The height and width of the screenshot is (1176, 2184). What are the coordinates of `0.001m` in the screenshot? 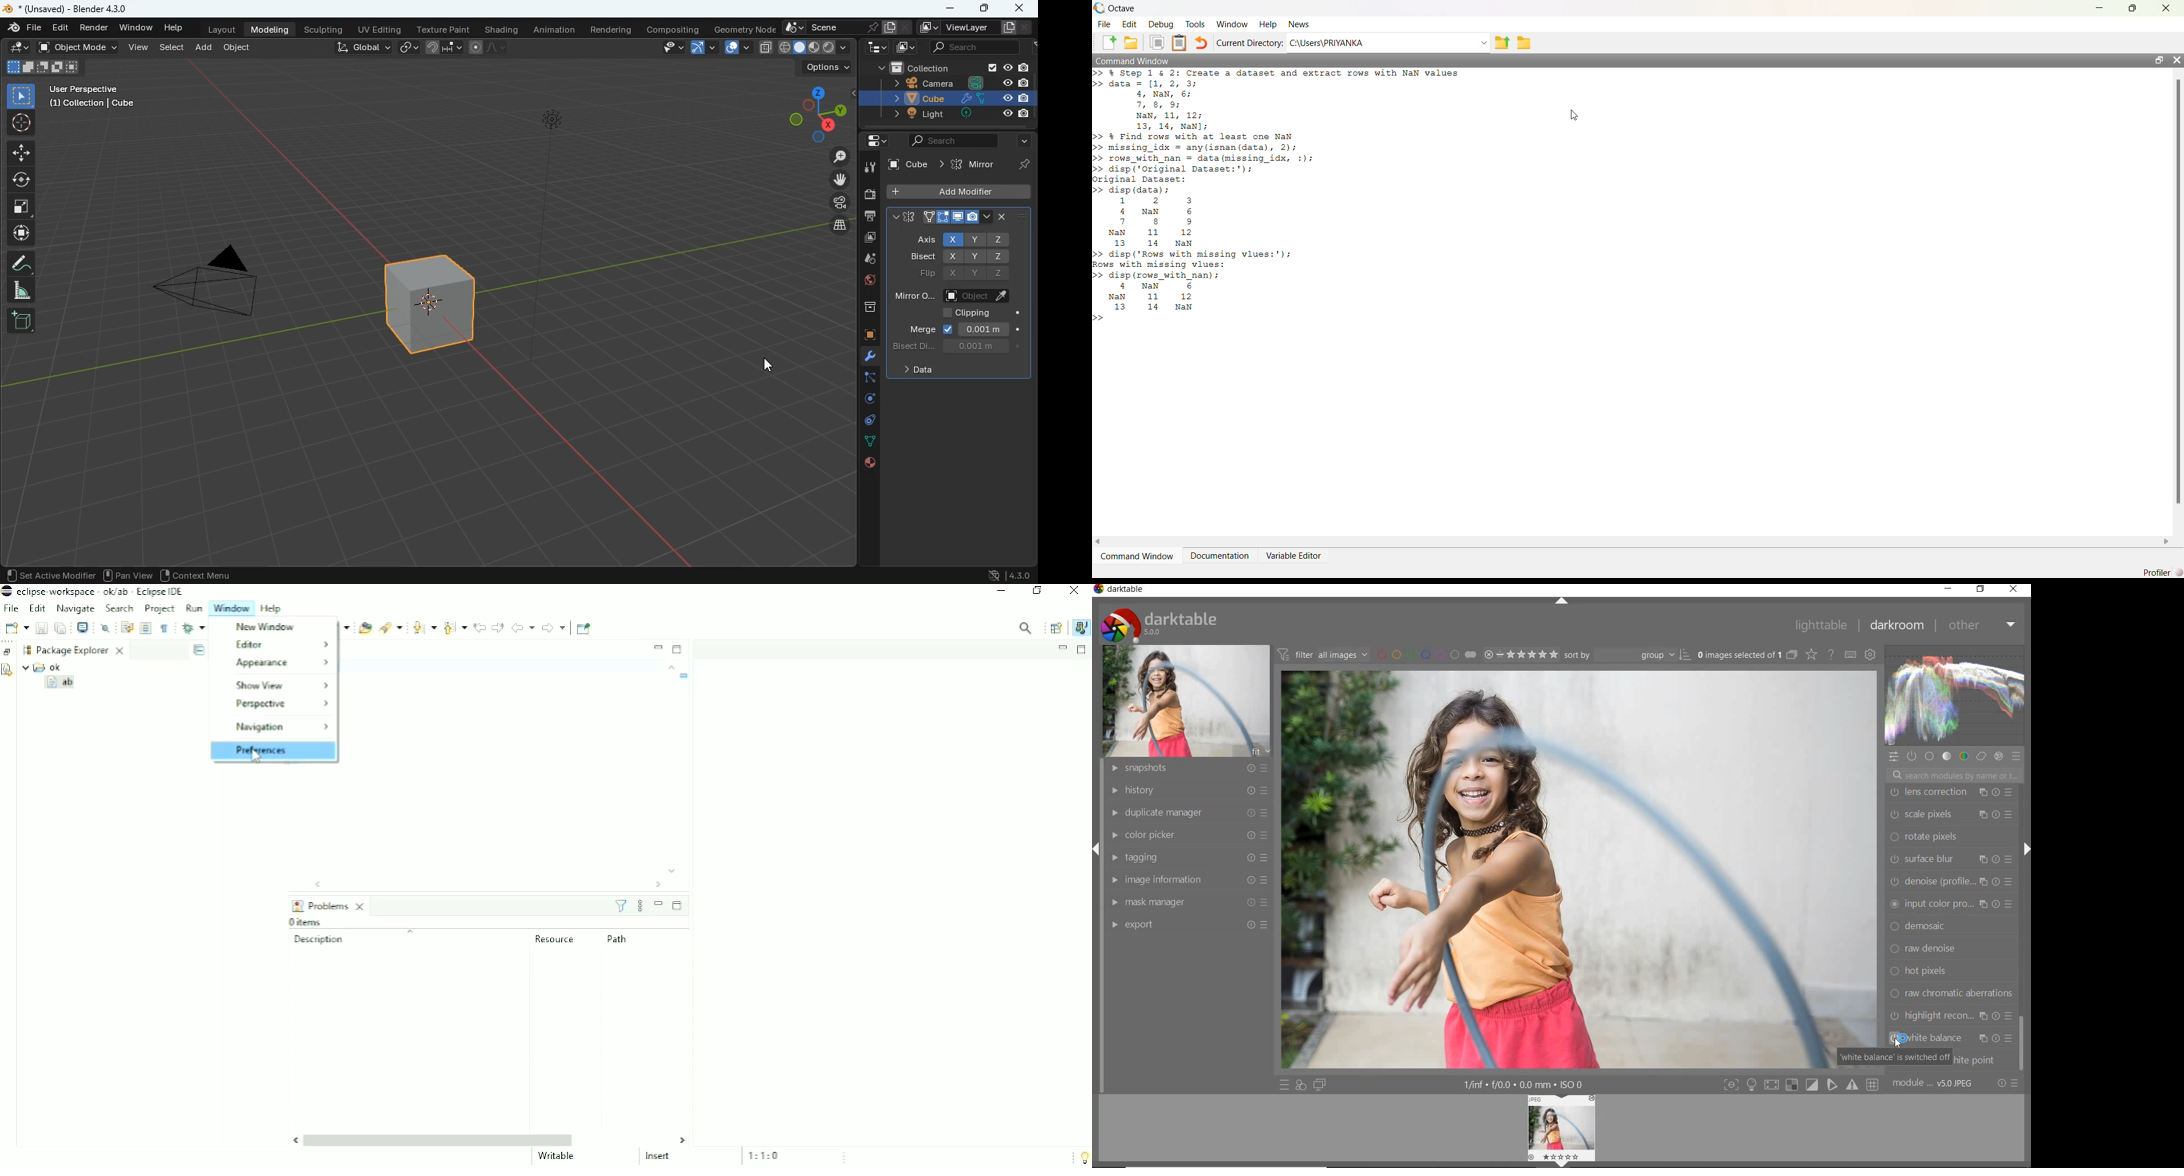 It's located at (992, 328).